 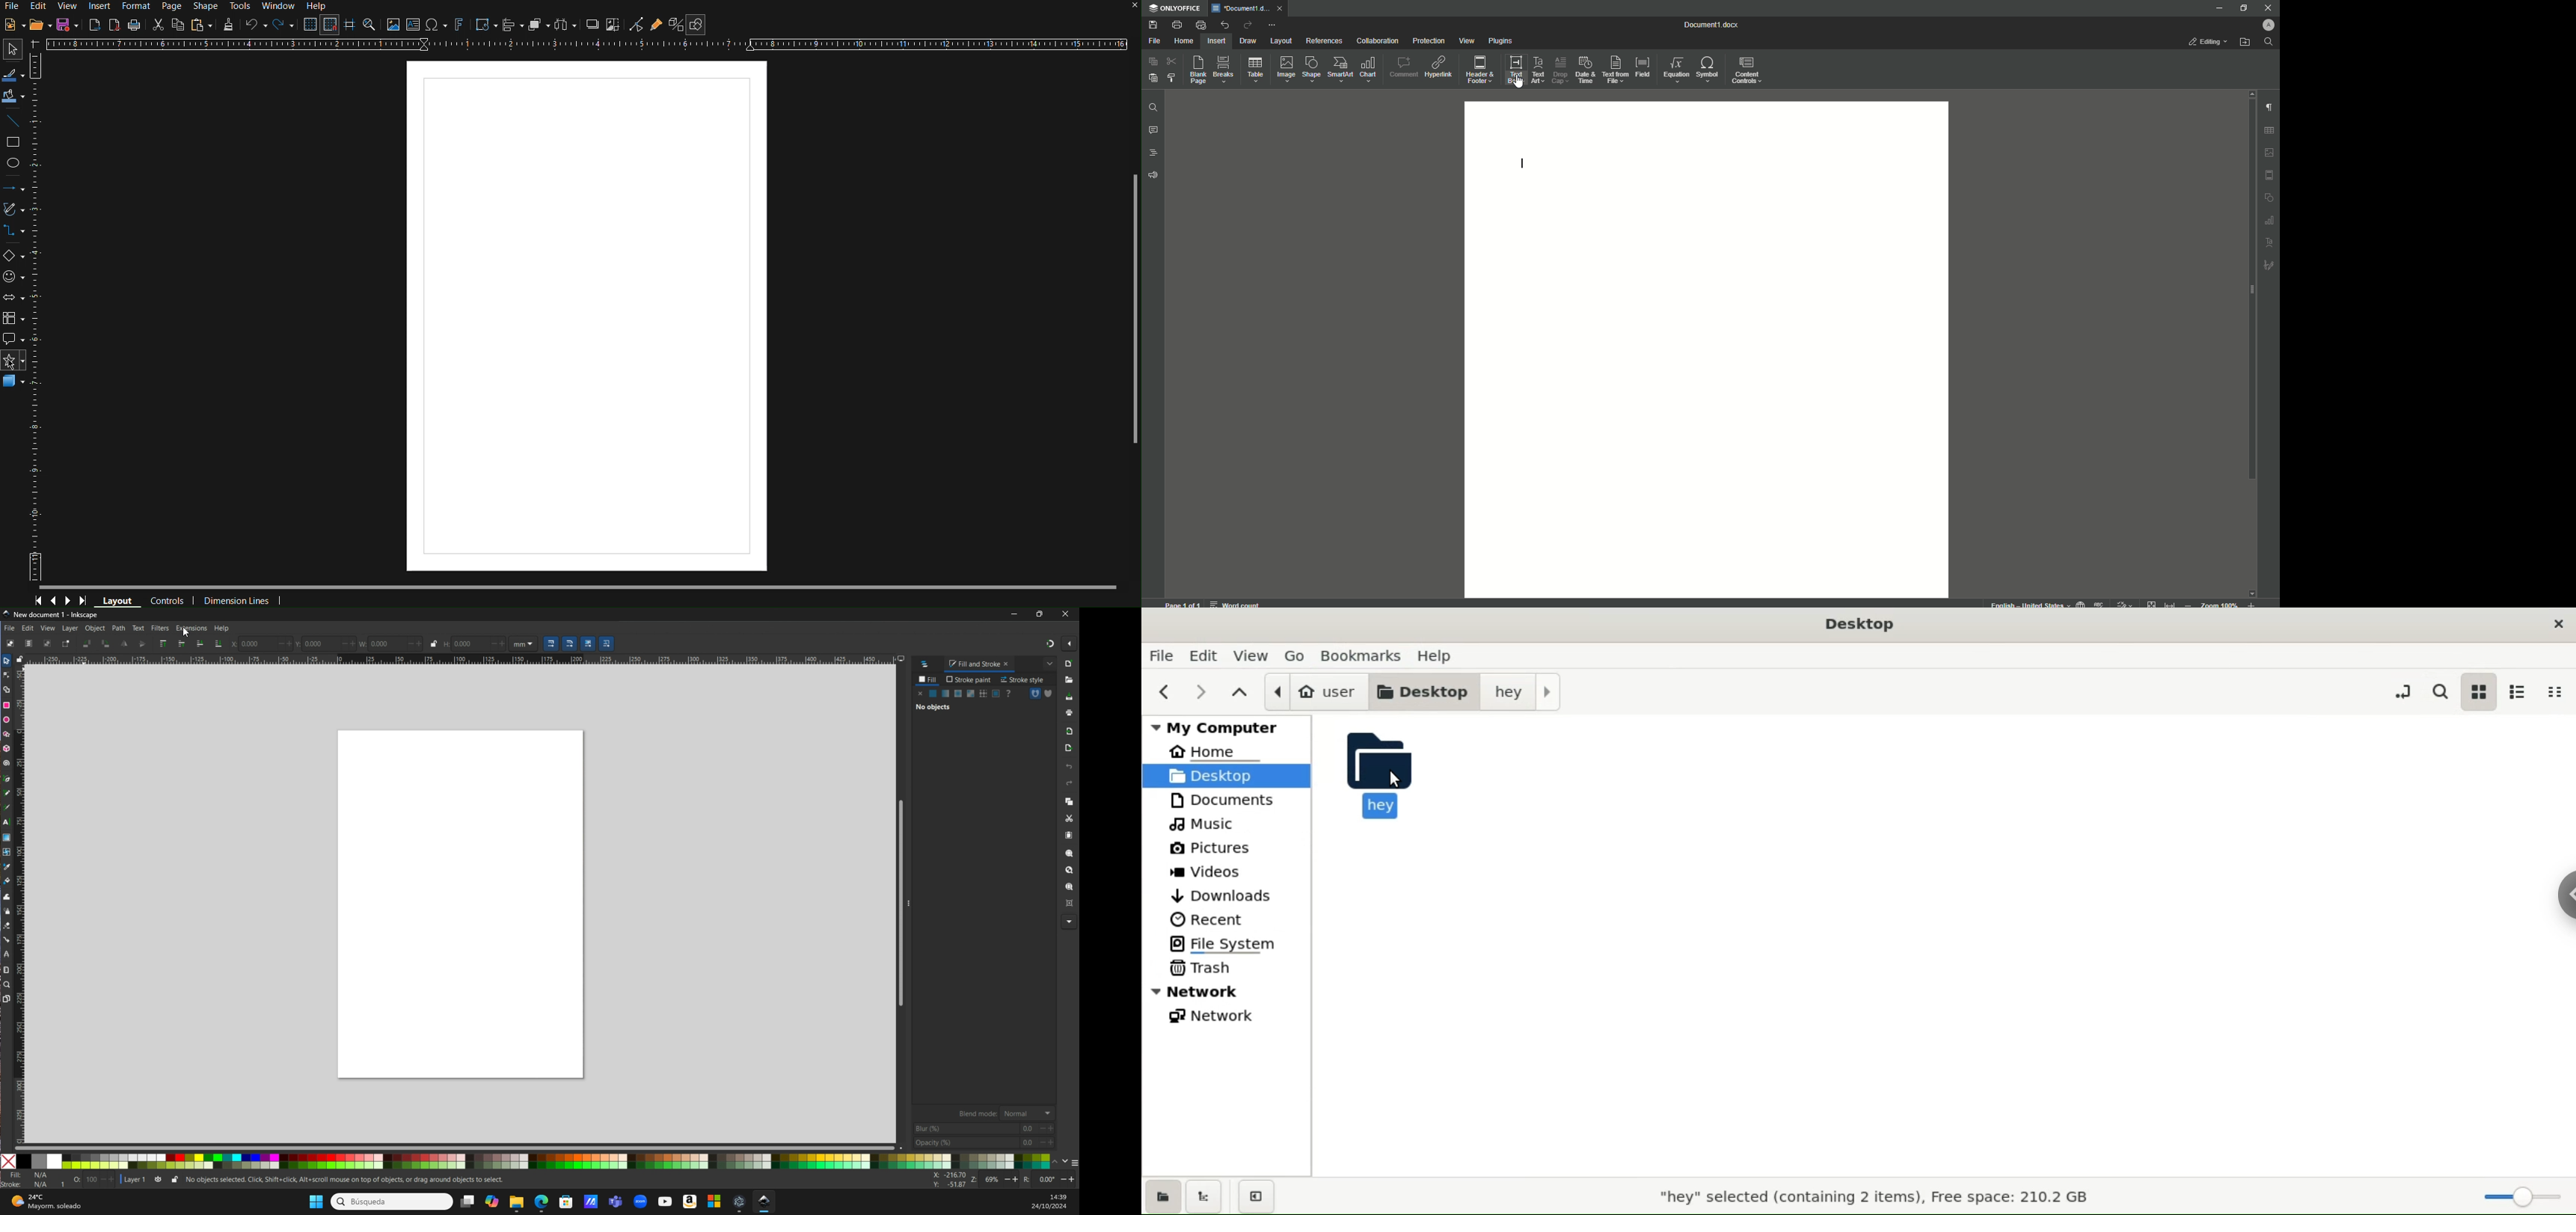 What do you see at coordinates (414, 26) in the screenshot?
I see `Insert Wordbox` at bounding box center [414, 26].